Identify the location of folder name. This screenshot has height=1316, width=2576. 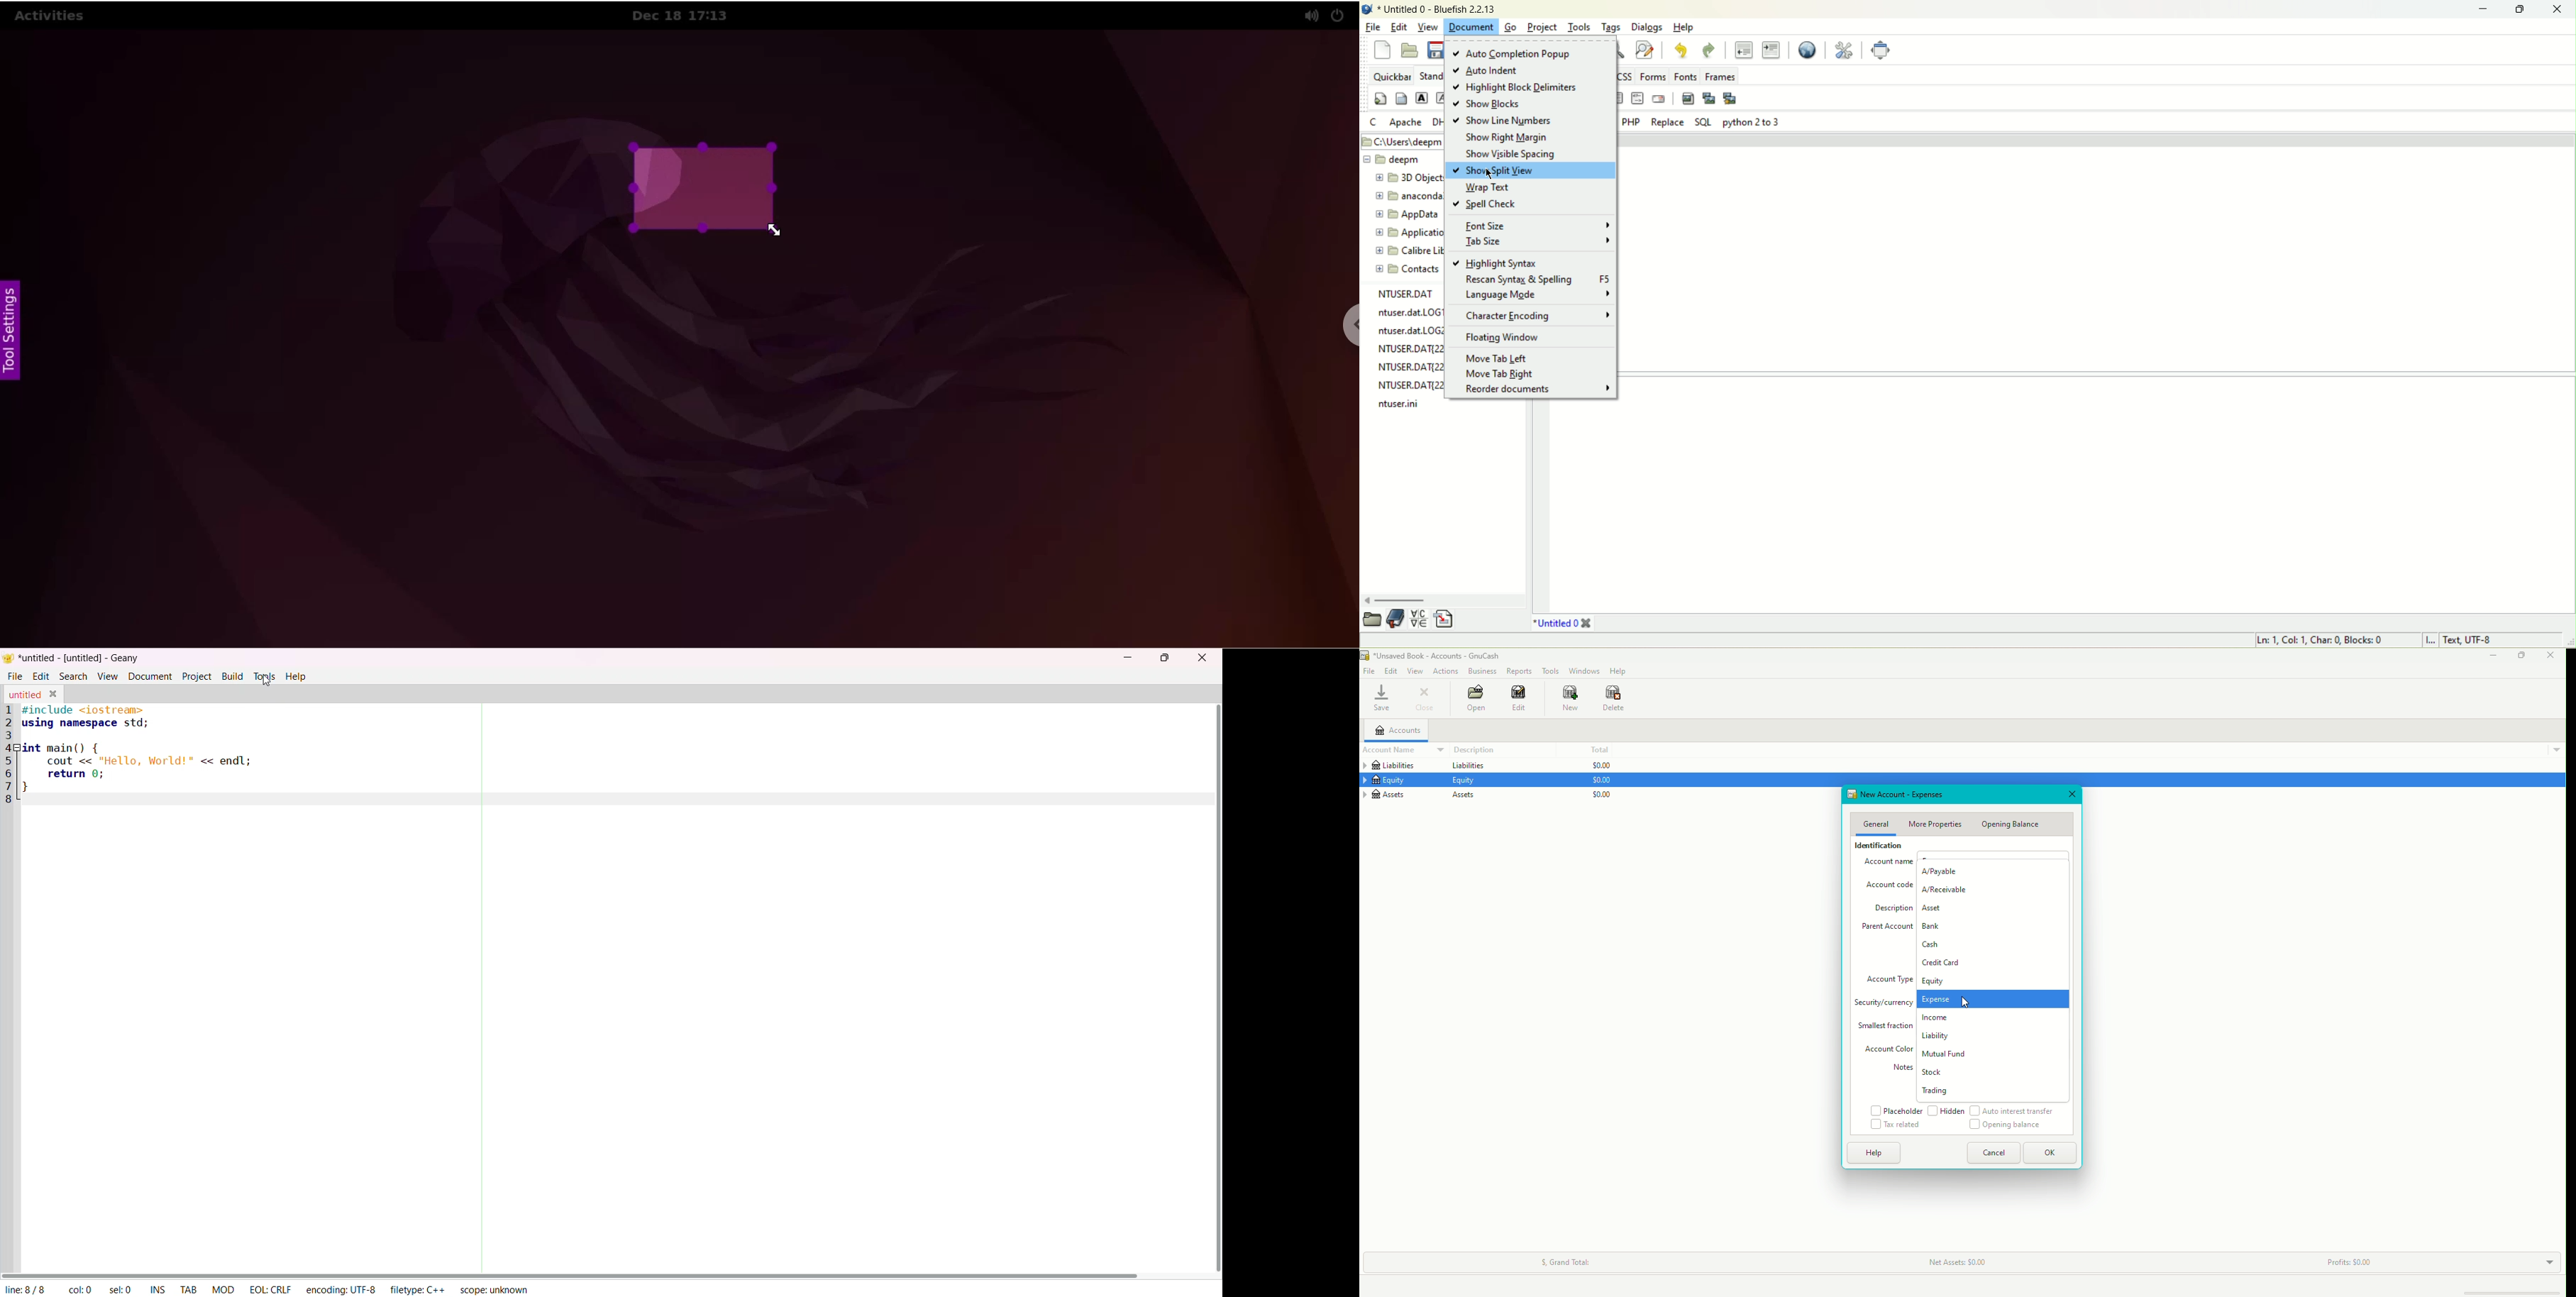
(1404, 196).